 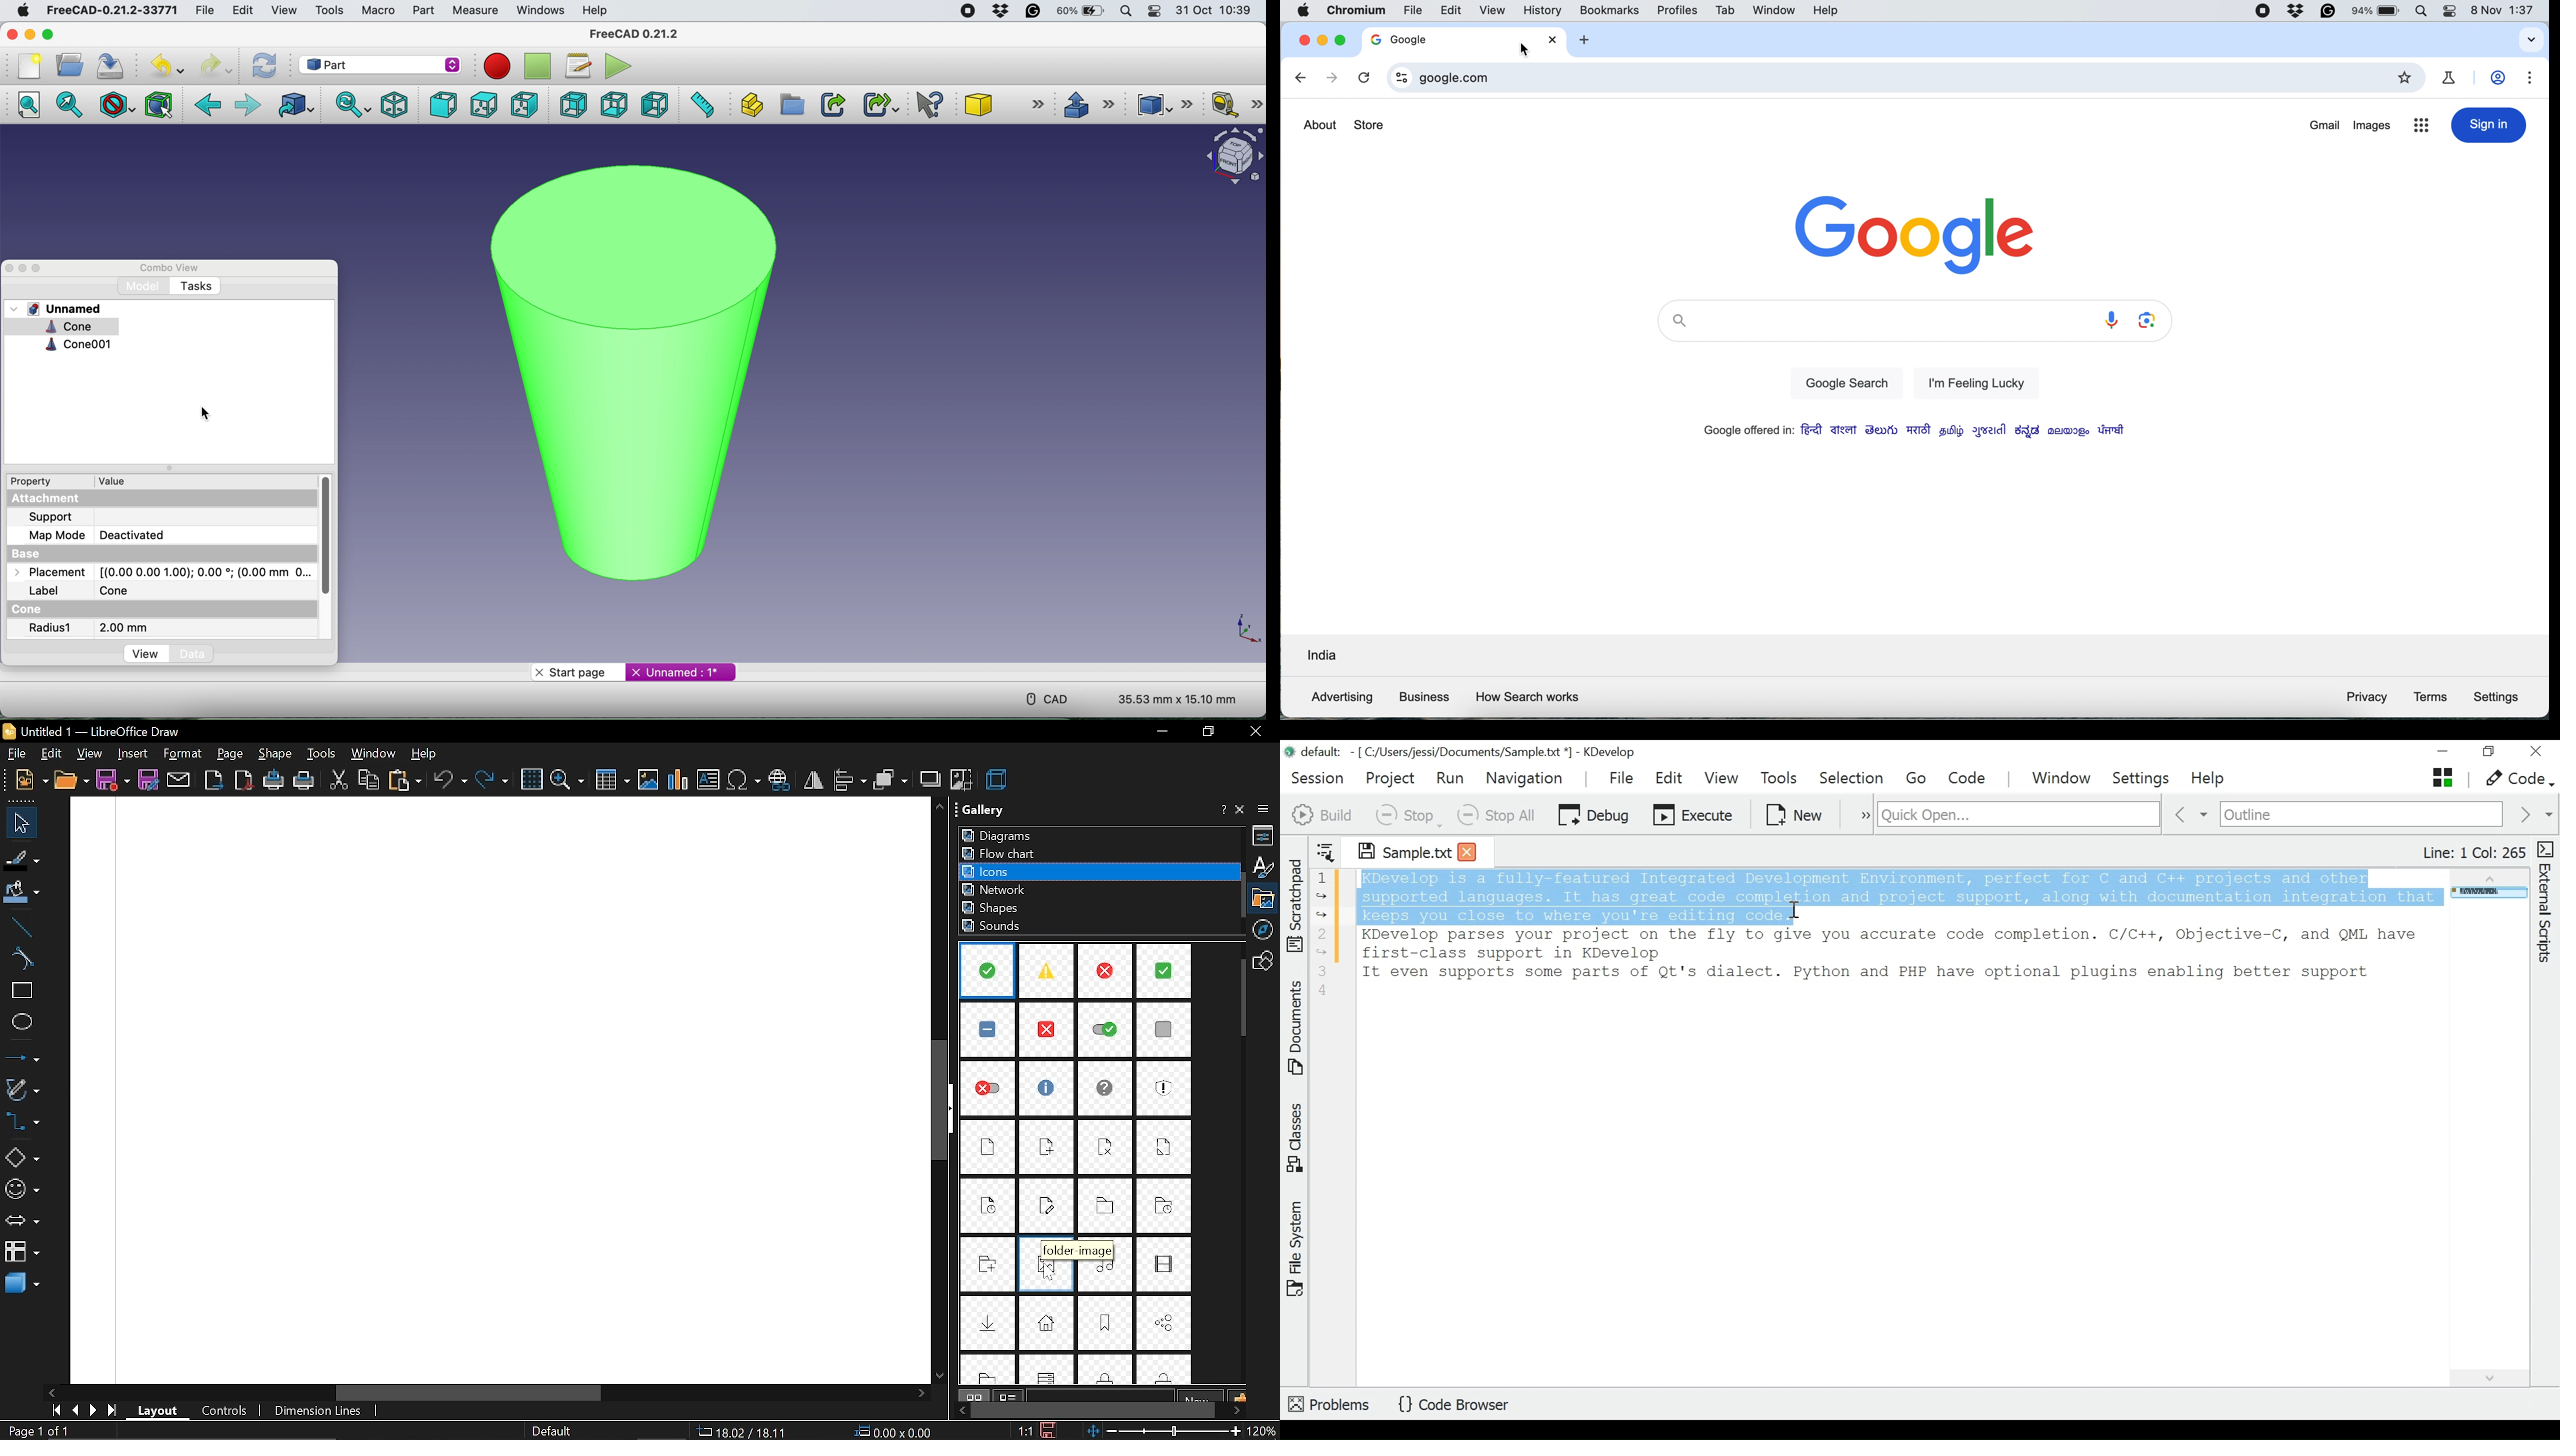 What do you see at coordinates (322, 1411) in the screenshot?
I see `dimension lines` at bounding box center [322, 1411].